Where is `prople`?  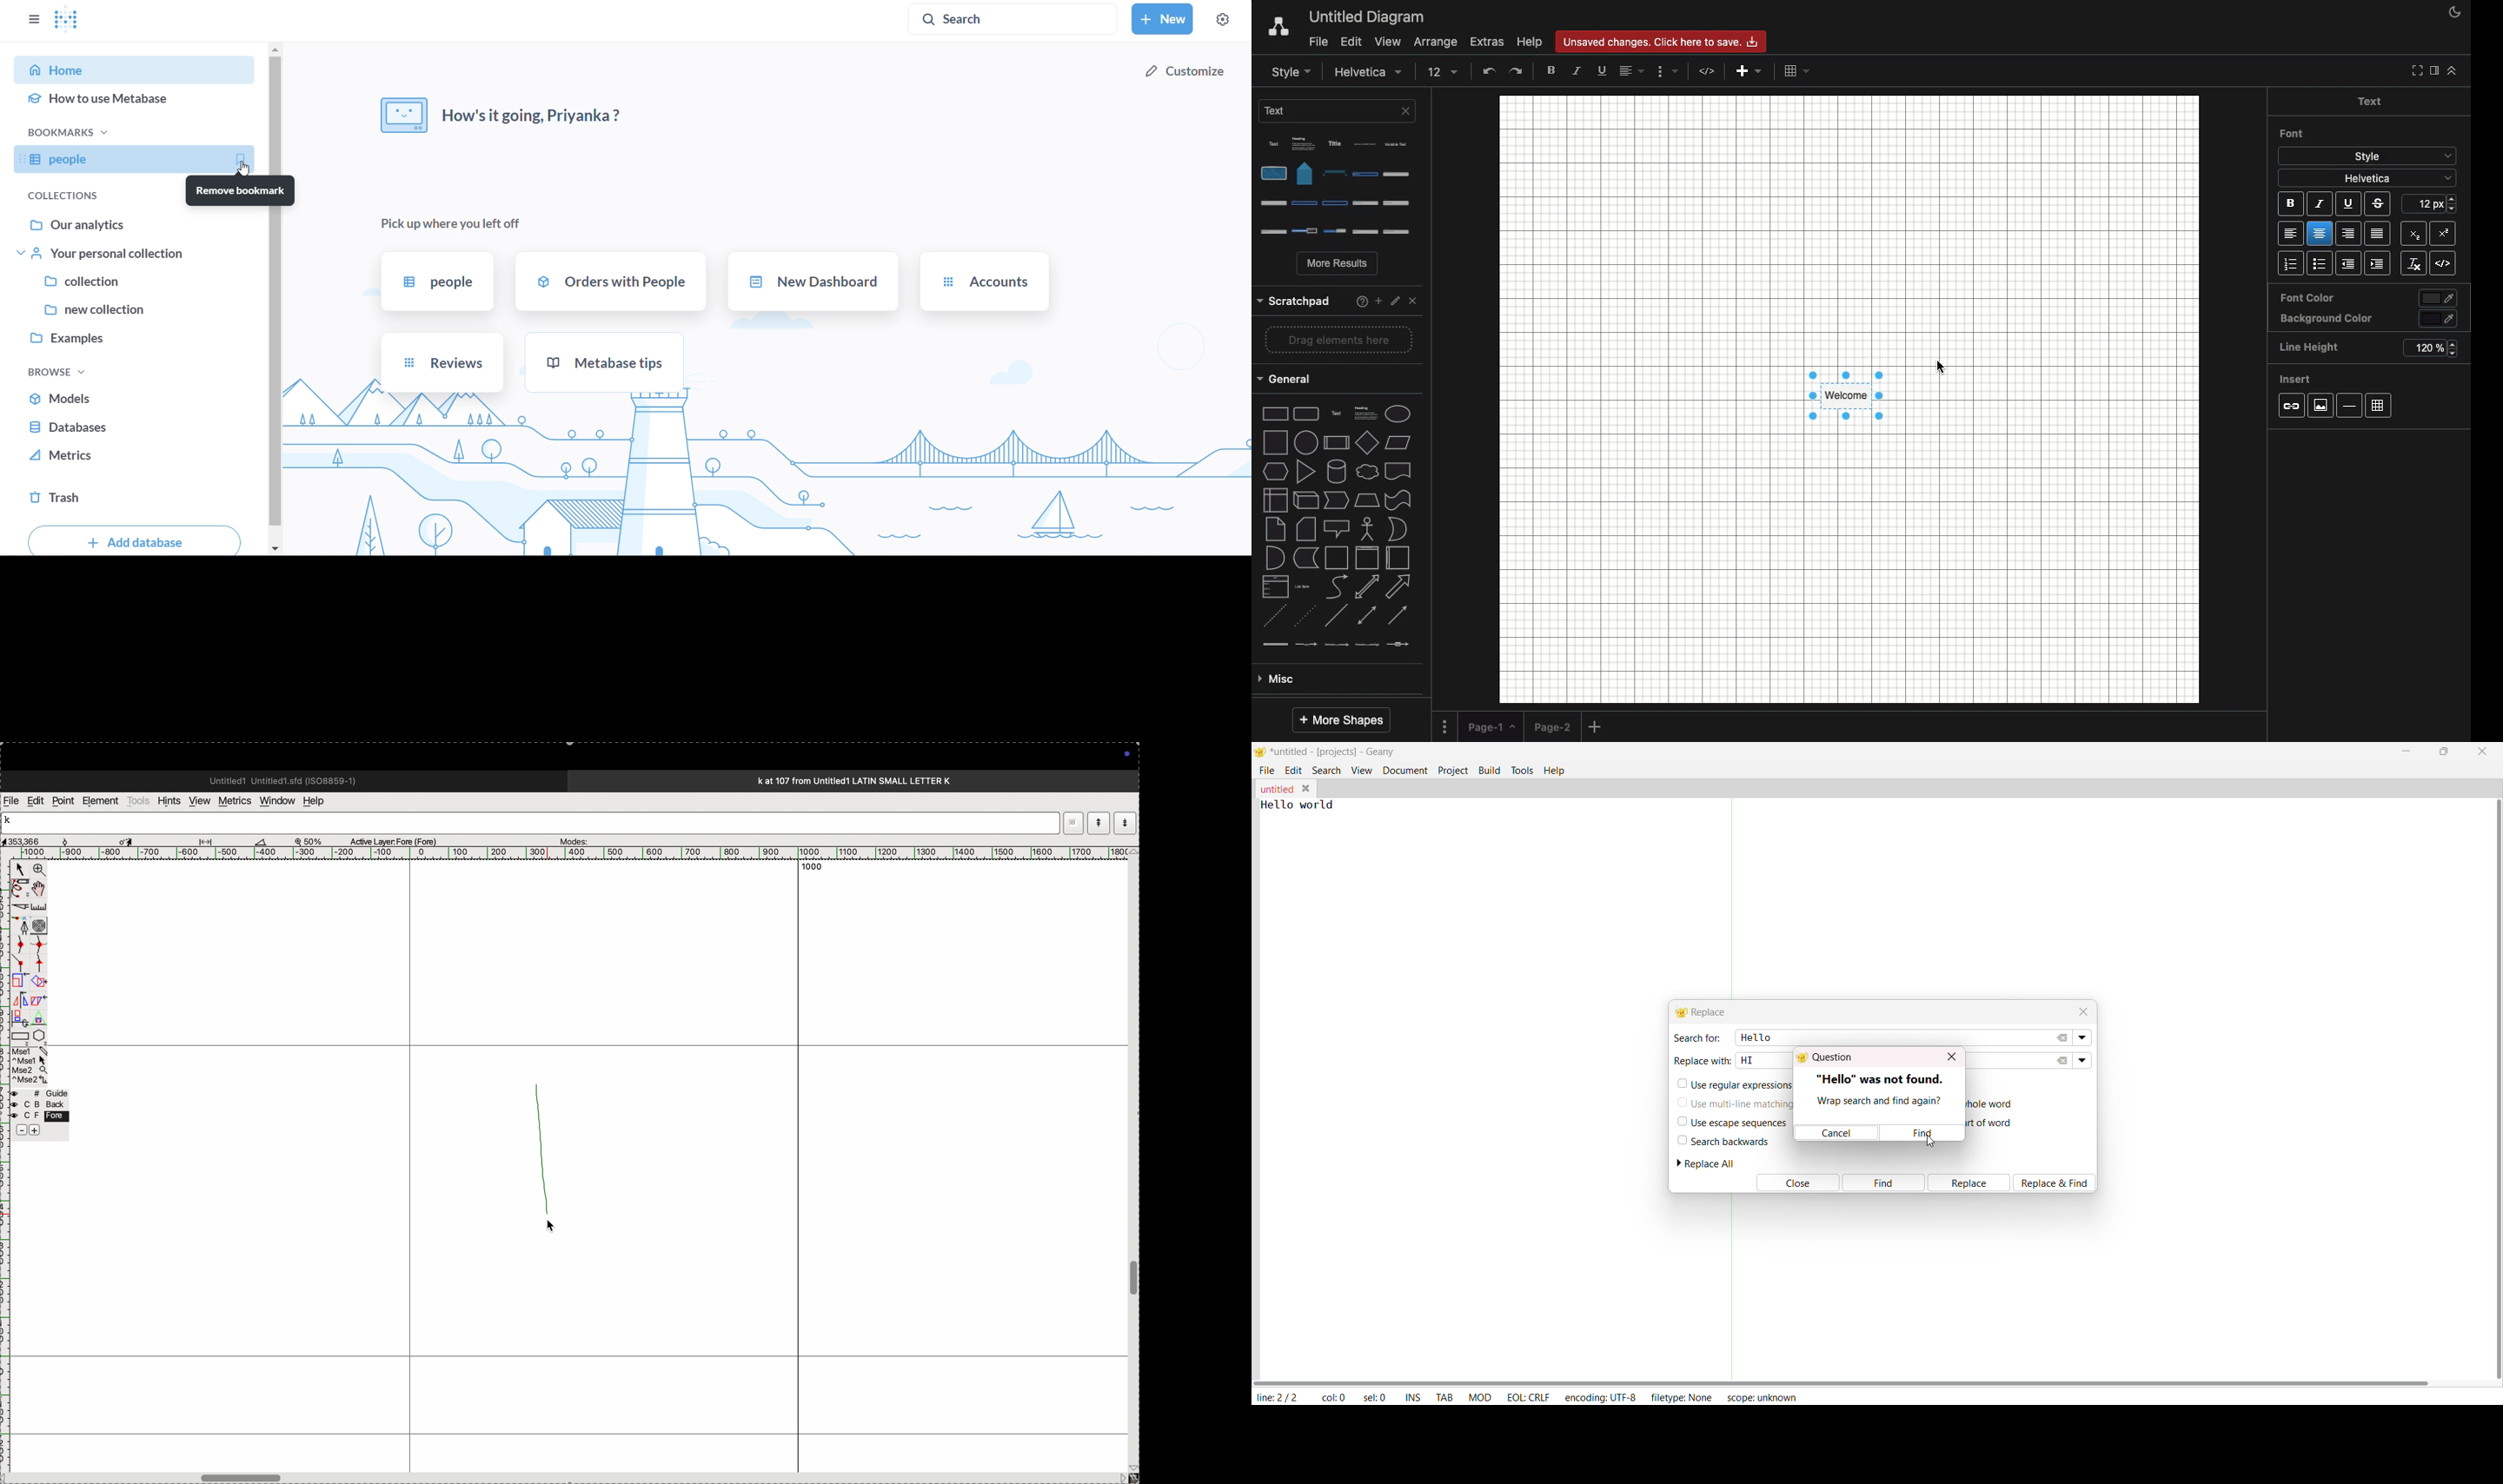
prople is located at coordinates (130, 158).